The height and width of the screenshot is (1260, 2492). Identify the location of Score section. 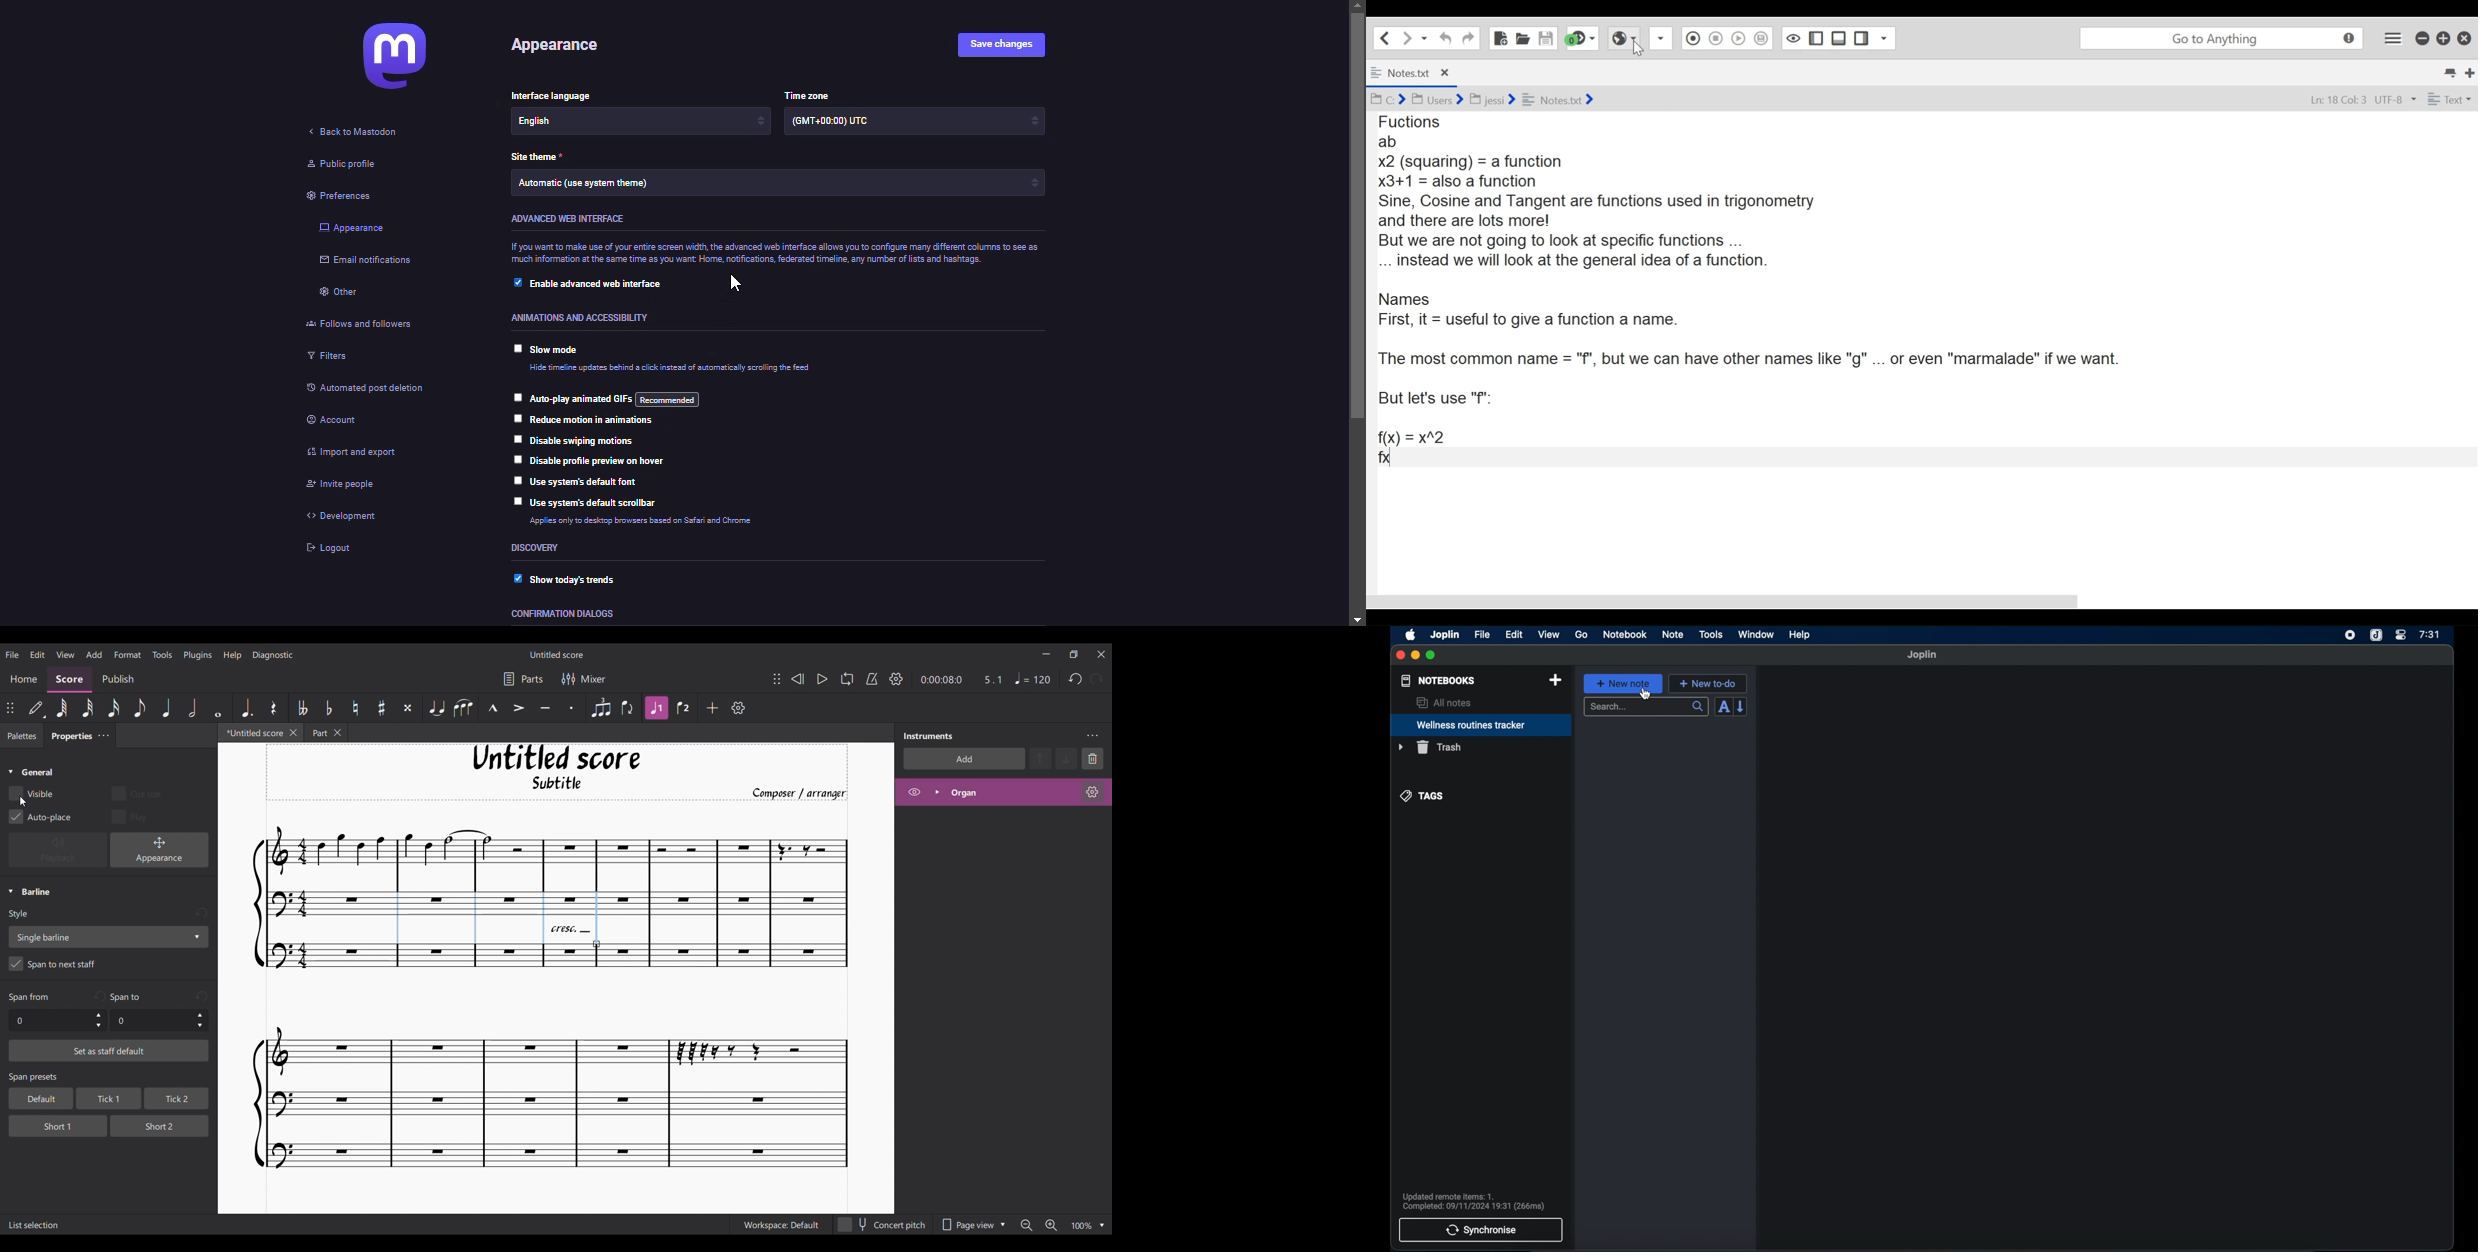
(70, 678).